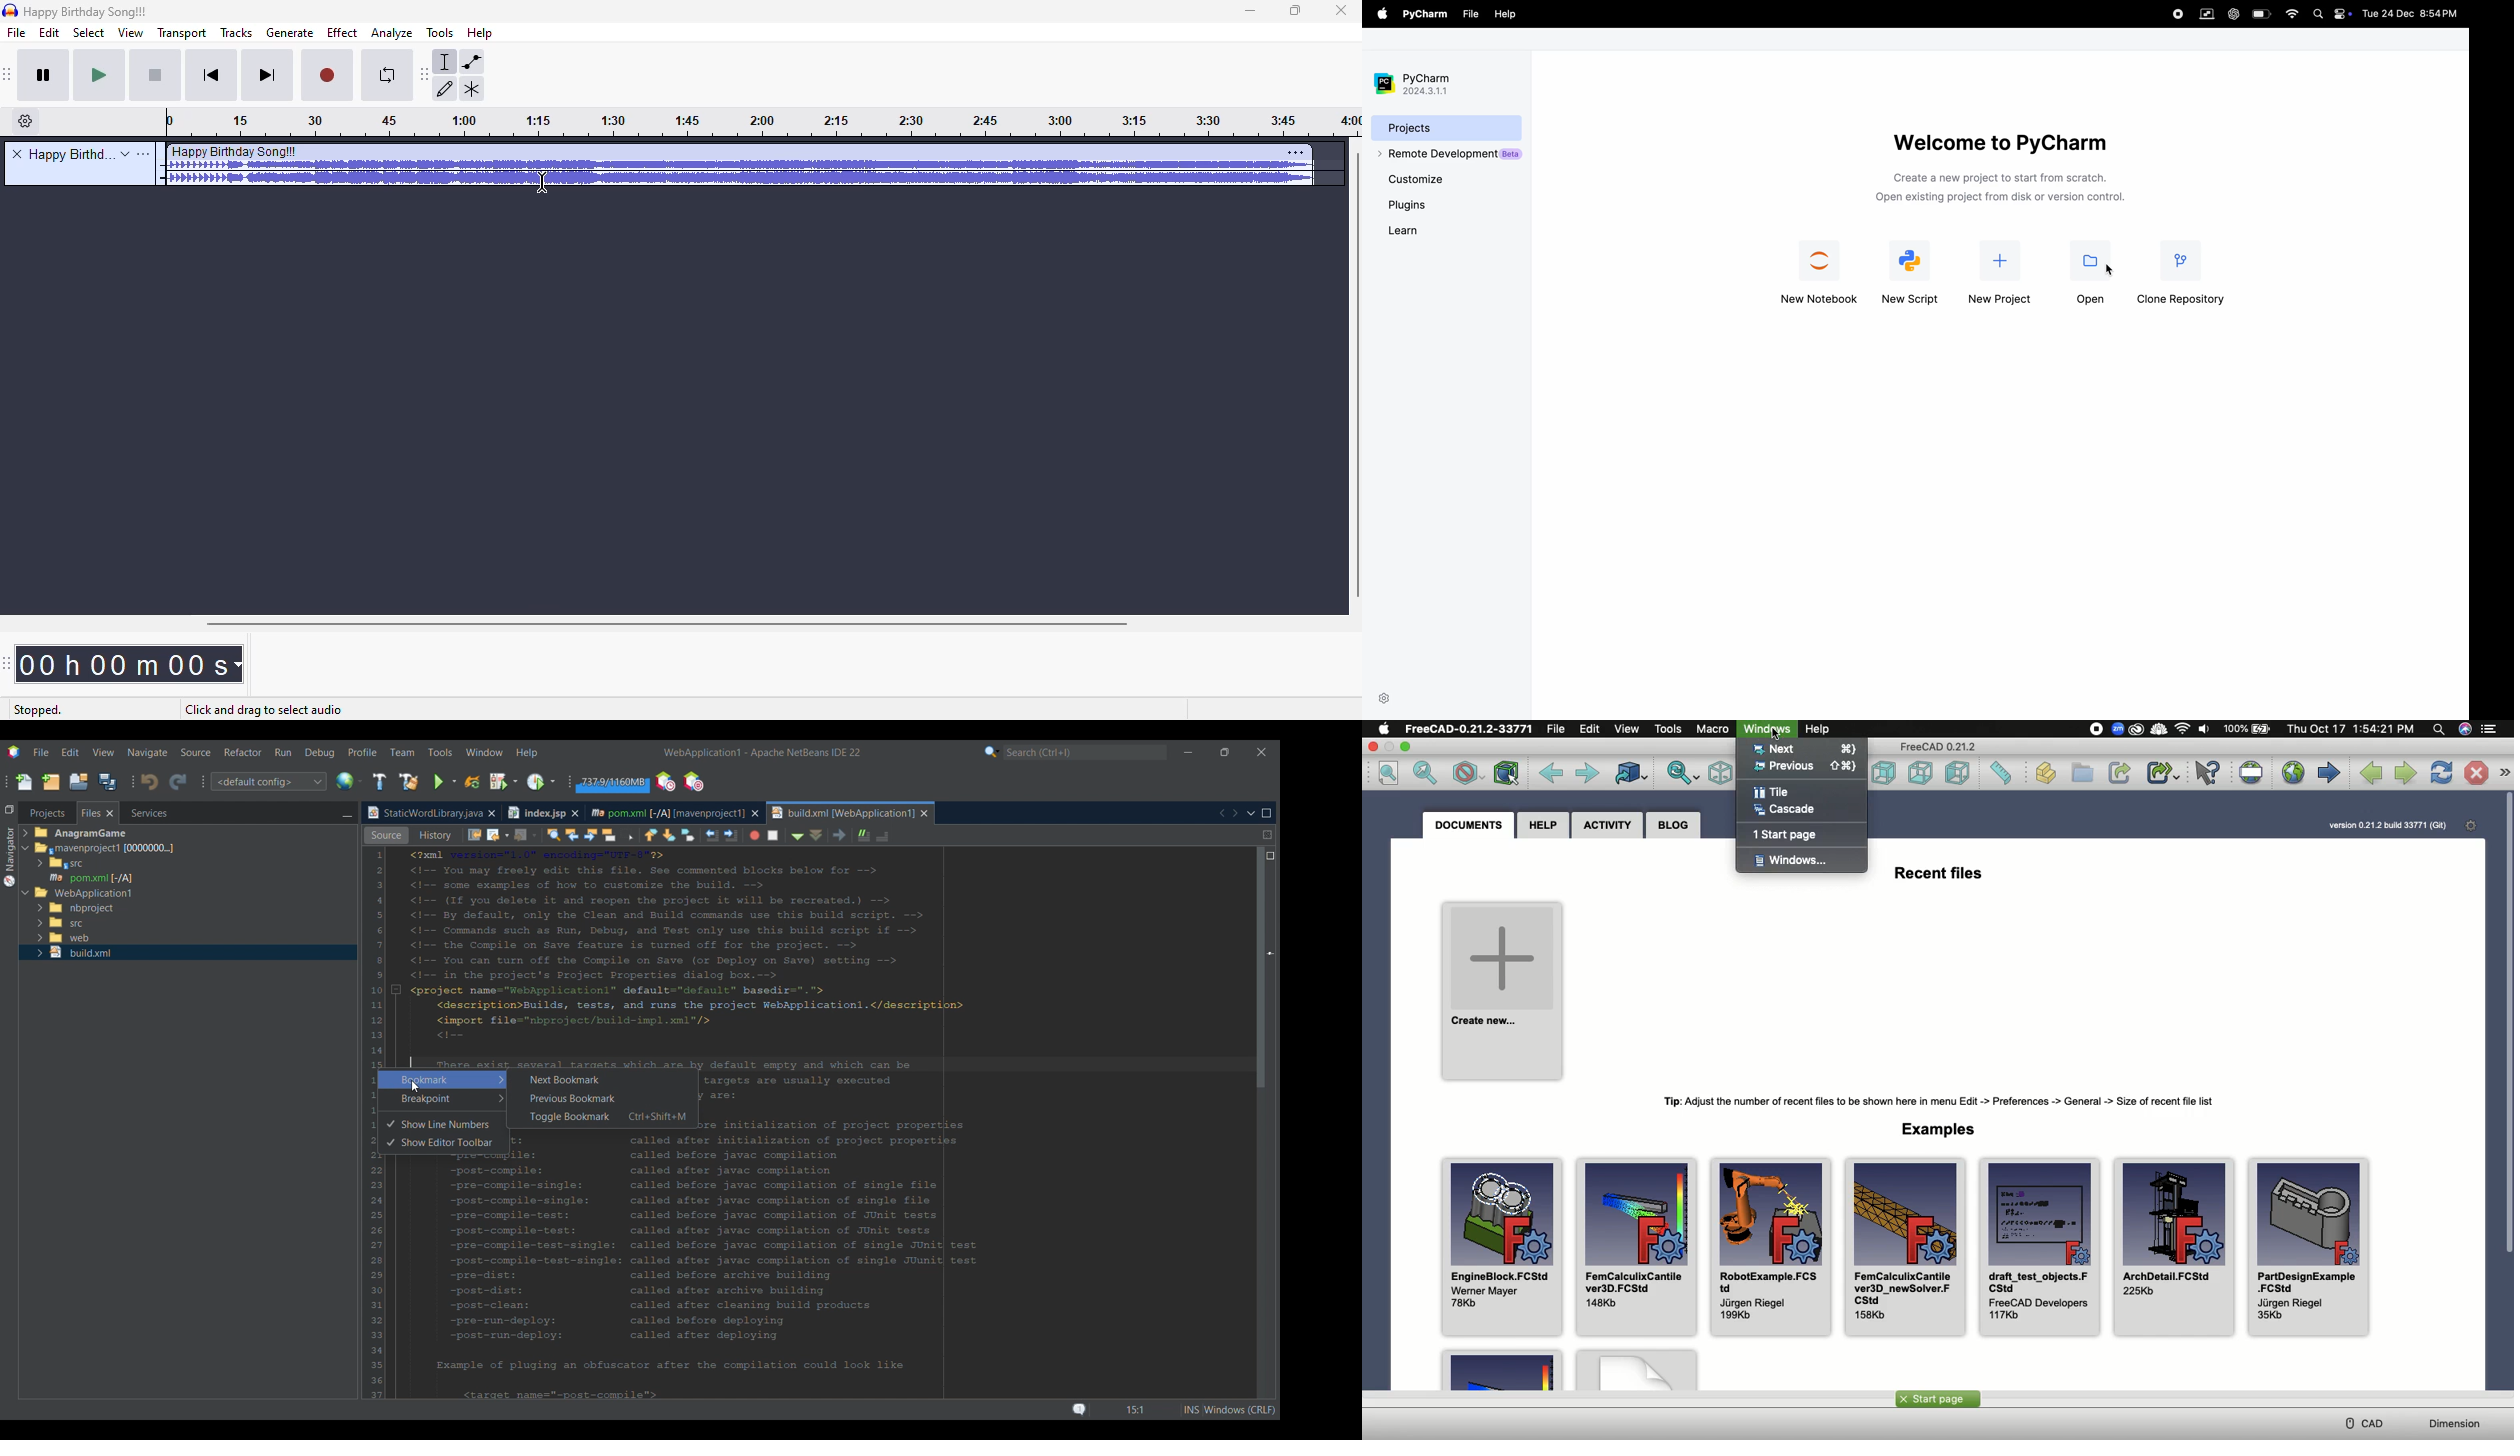  What do you see at coordinates (1884, 773) in the screenshot?
I see `Rear` at bounding box center [1884, 773].